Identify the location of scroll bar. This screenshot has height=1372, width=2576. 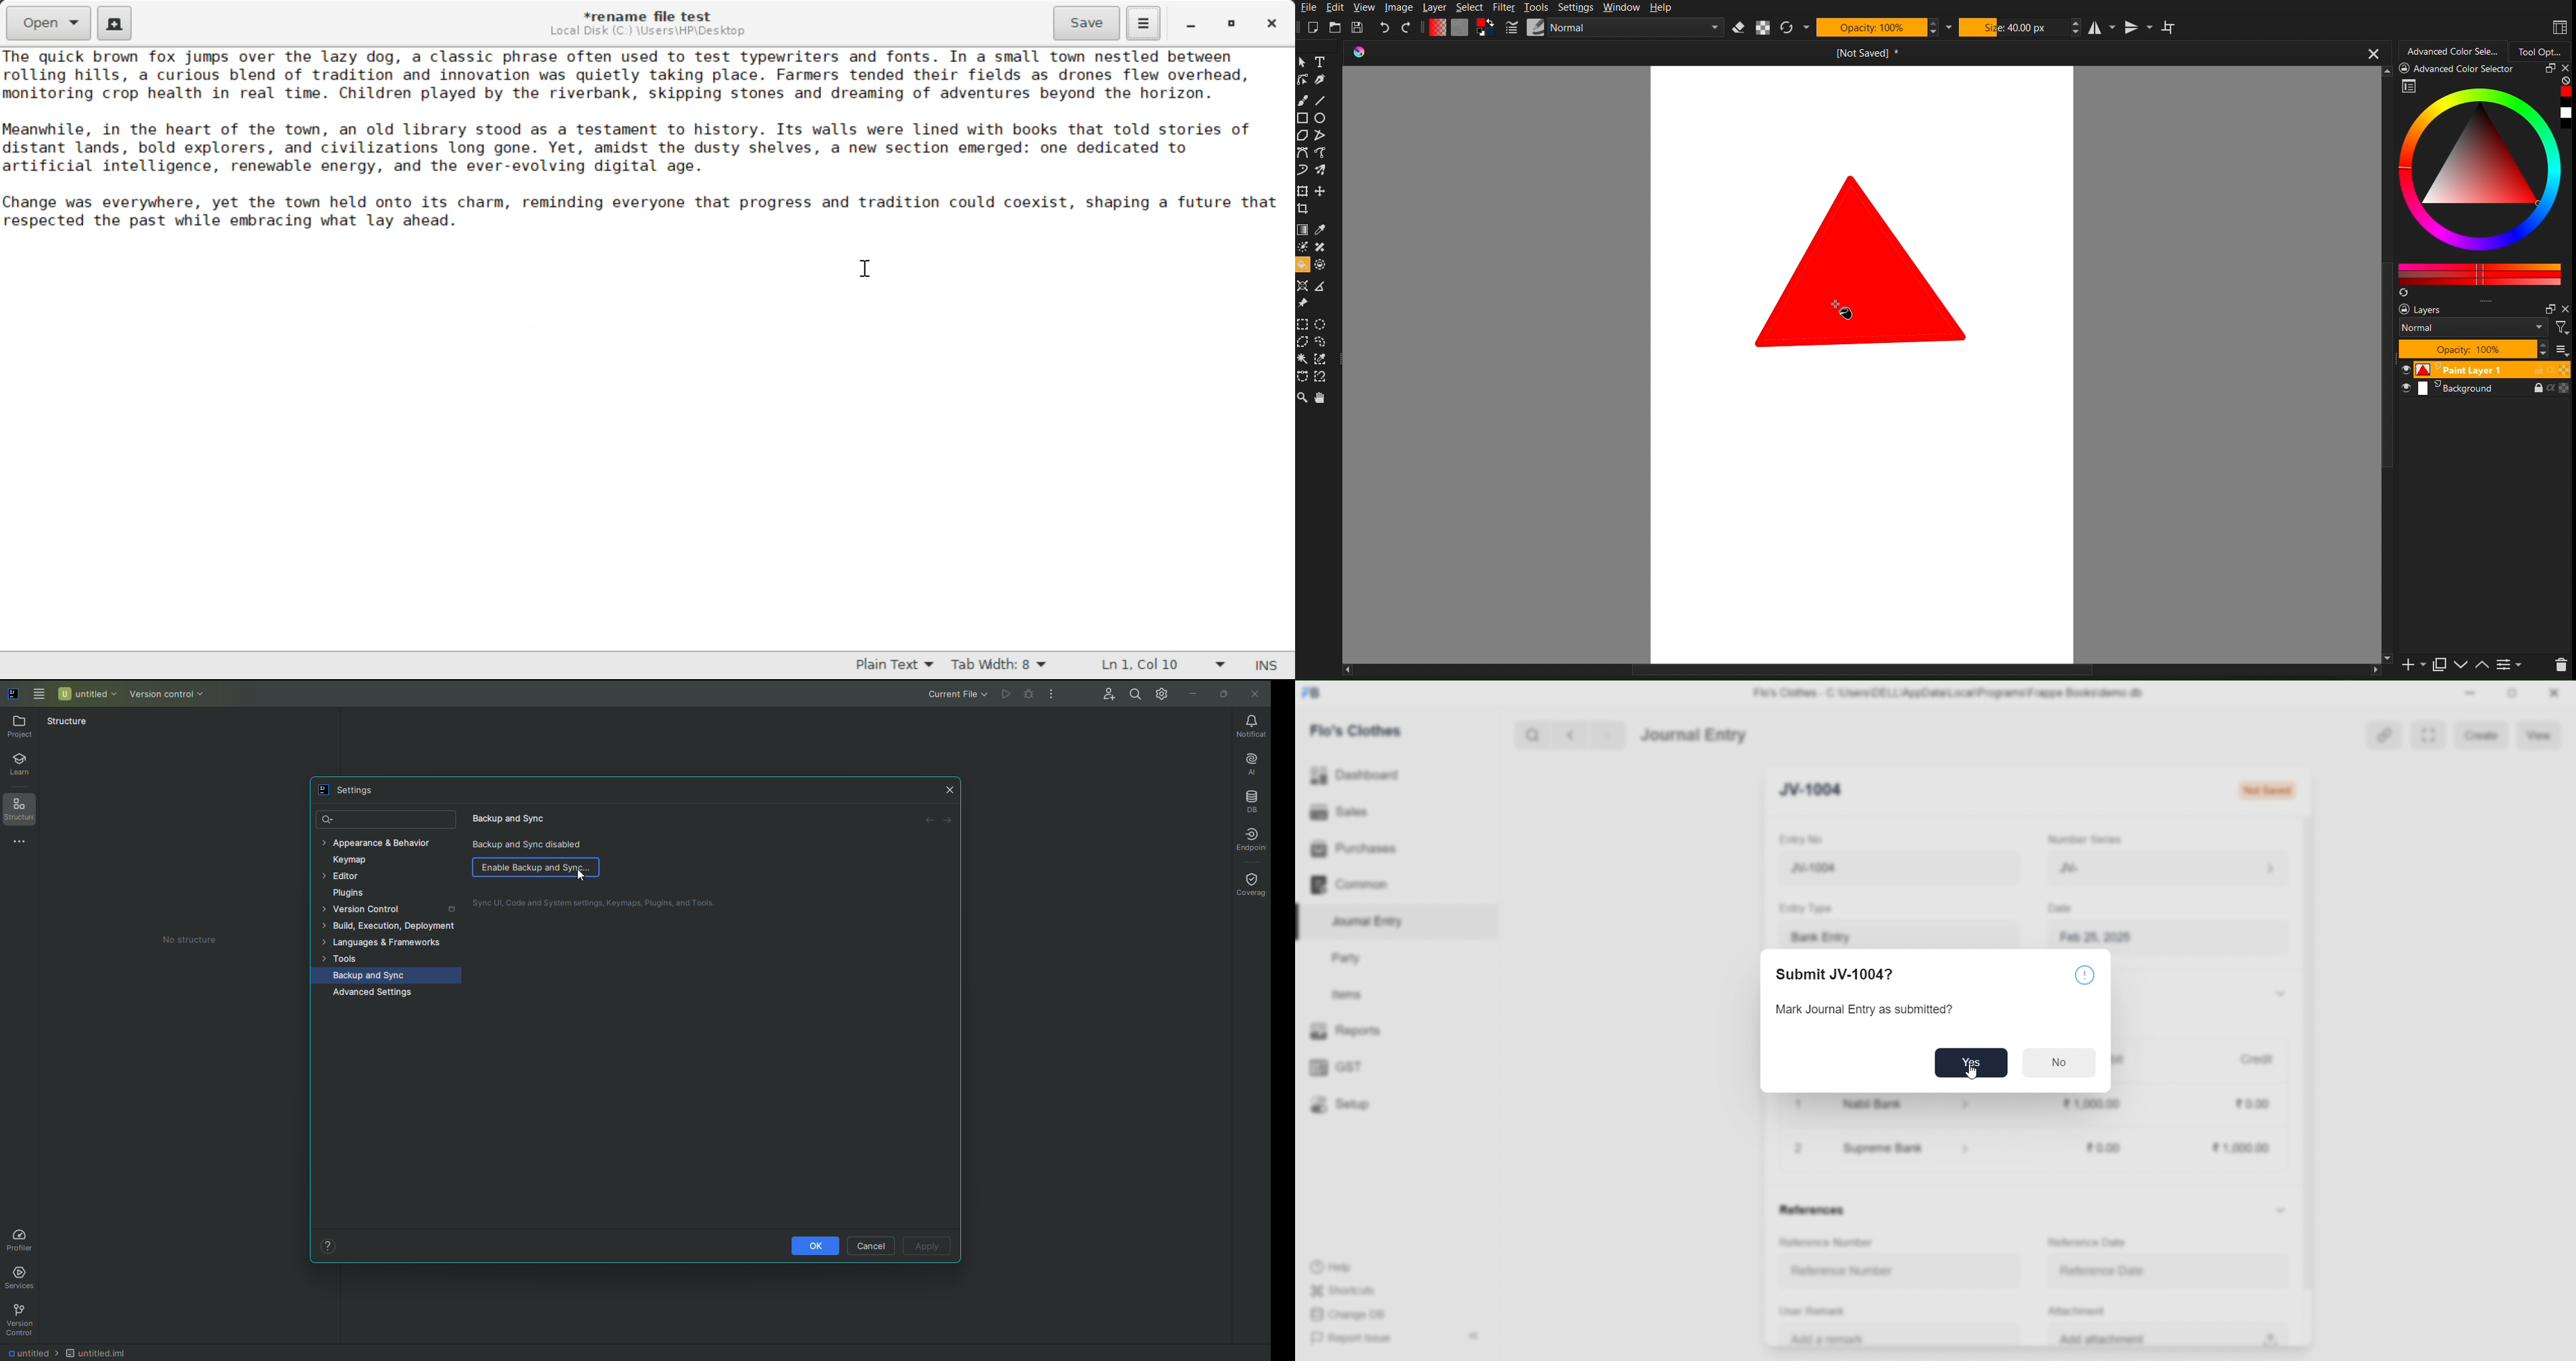
(1861, 673).